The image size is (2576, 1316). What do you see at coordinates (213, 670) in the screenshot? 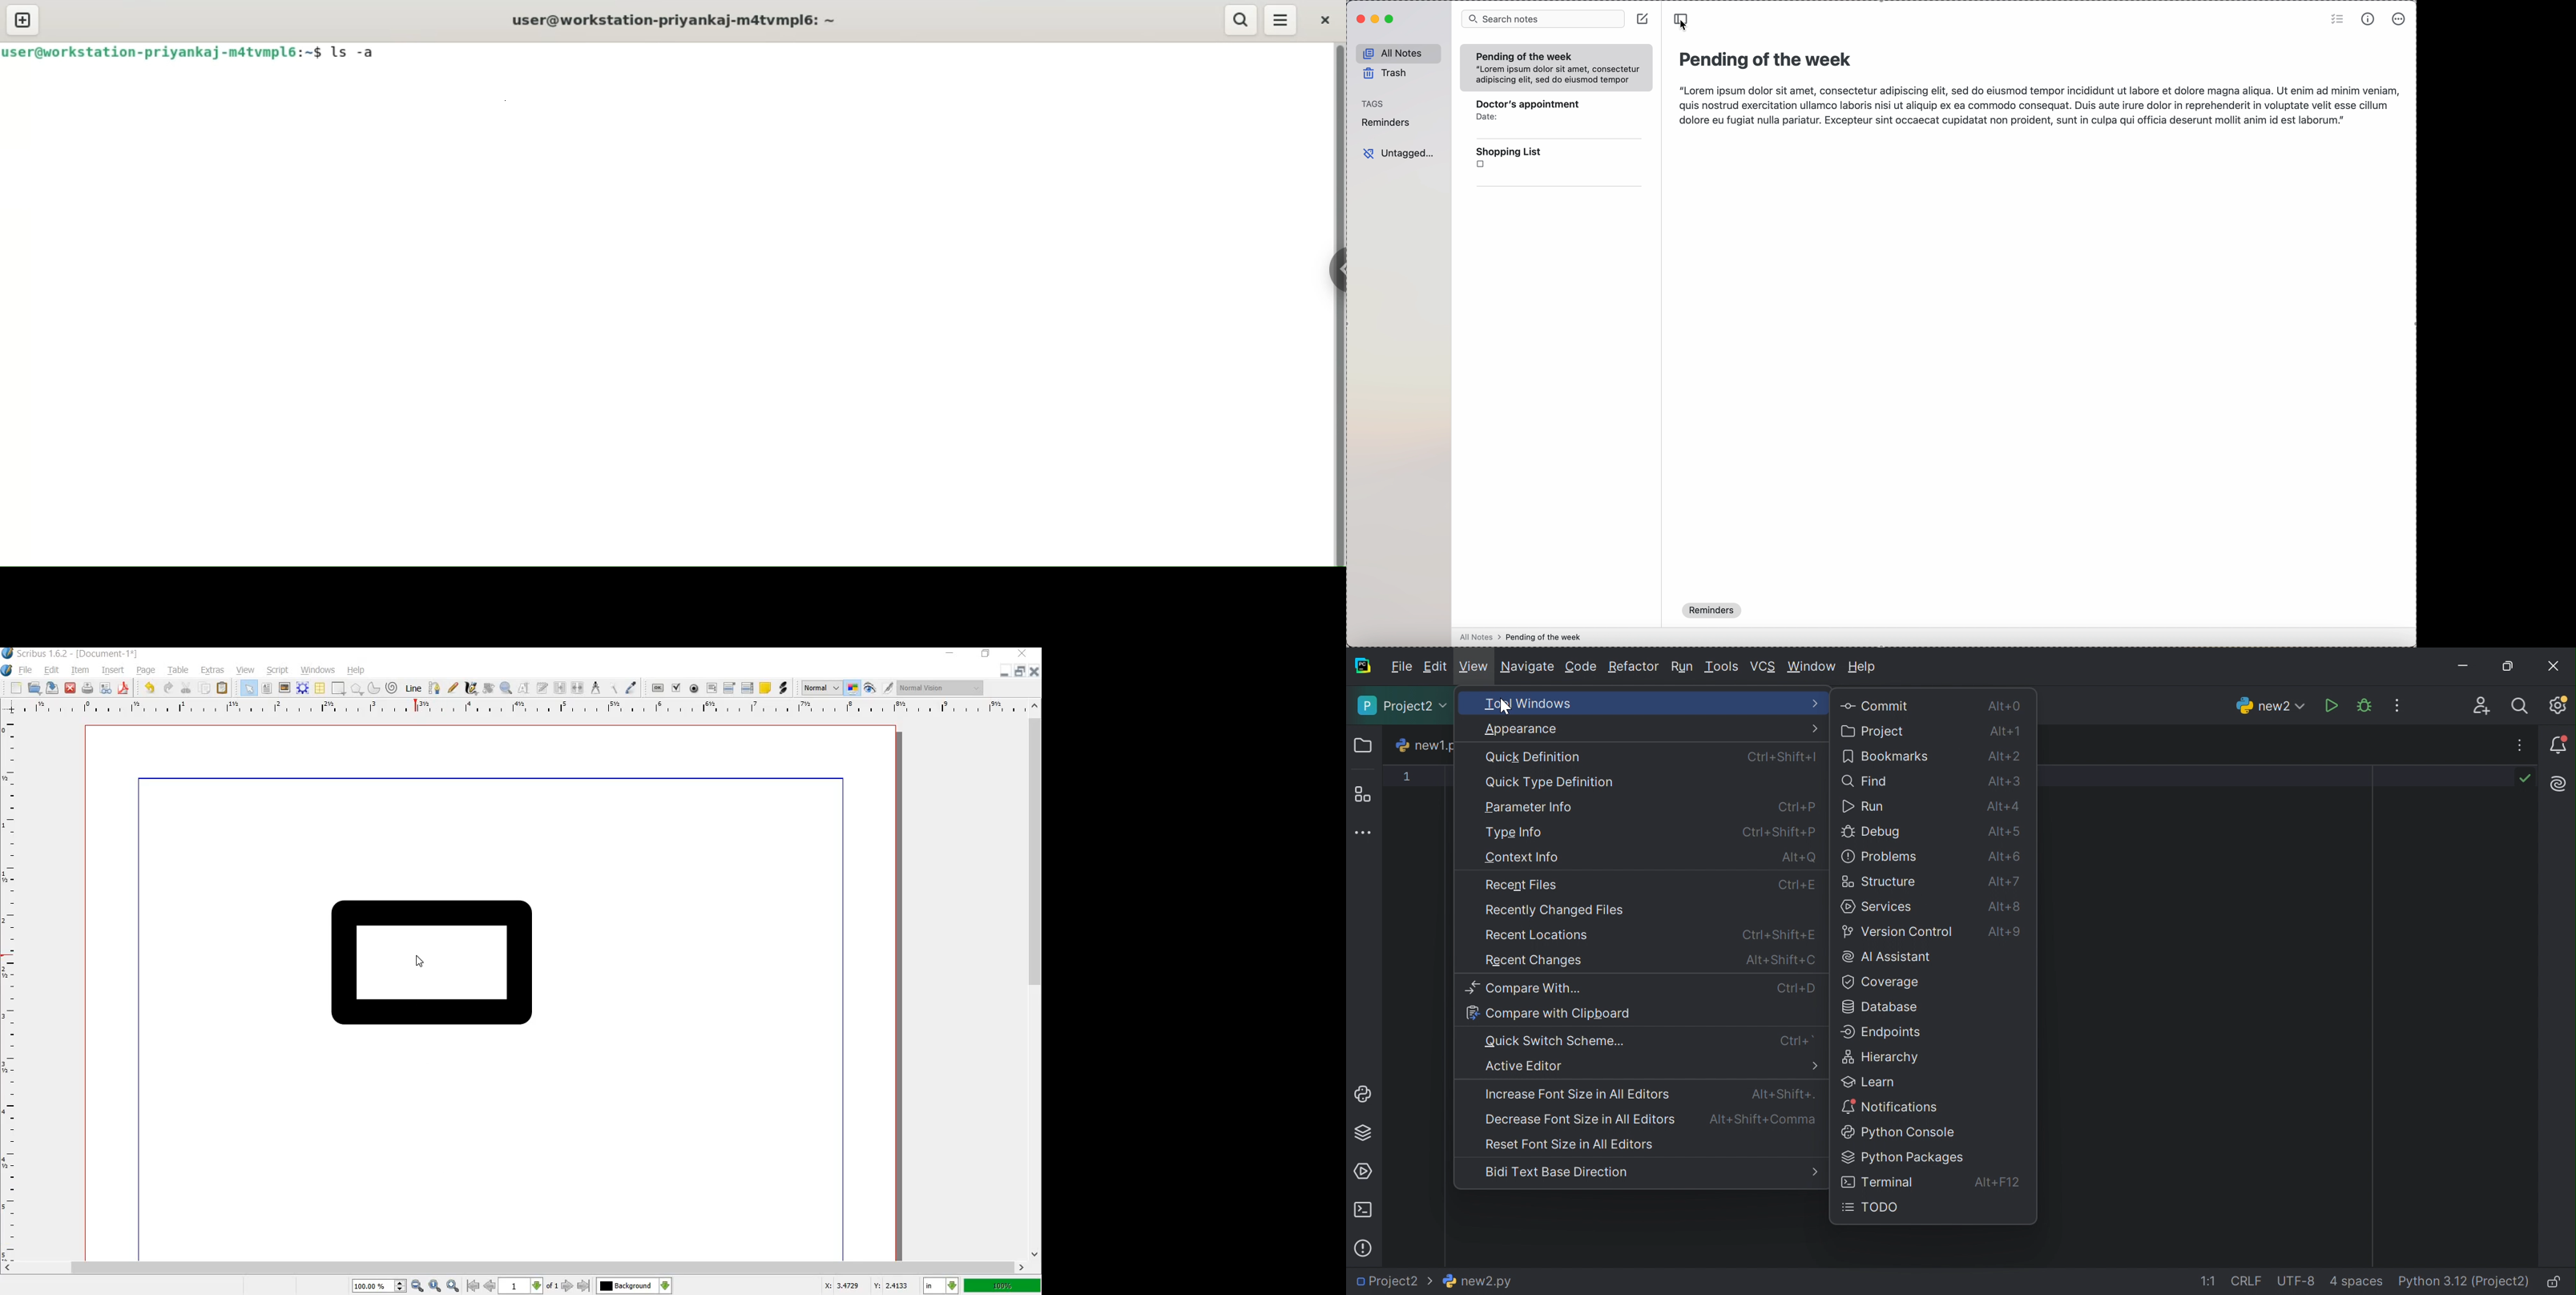
I see `extras` at bounding box center [213, 670].